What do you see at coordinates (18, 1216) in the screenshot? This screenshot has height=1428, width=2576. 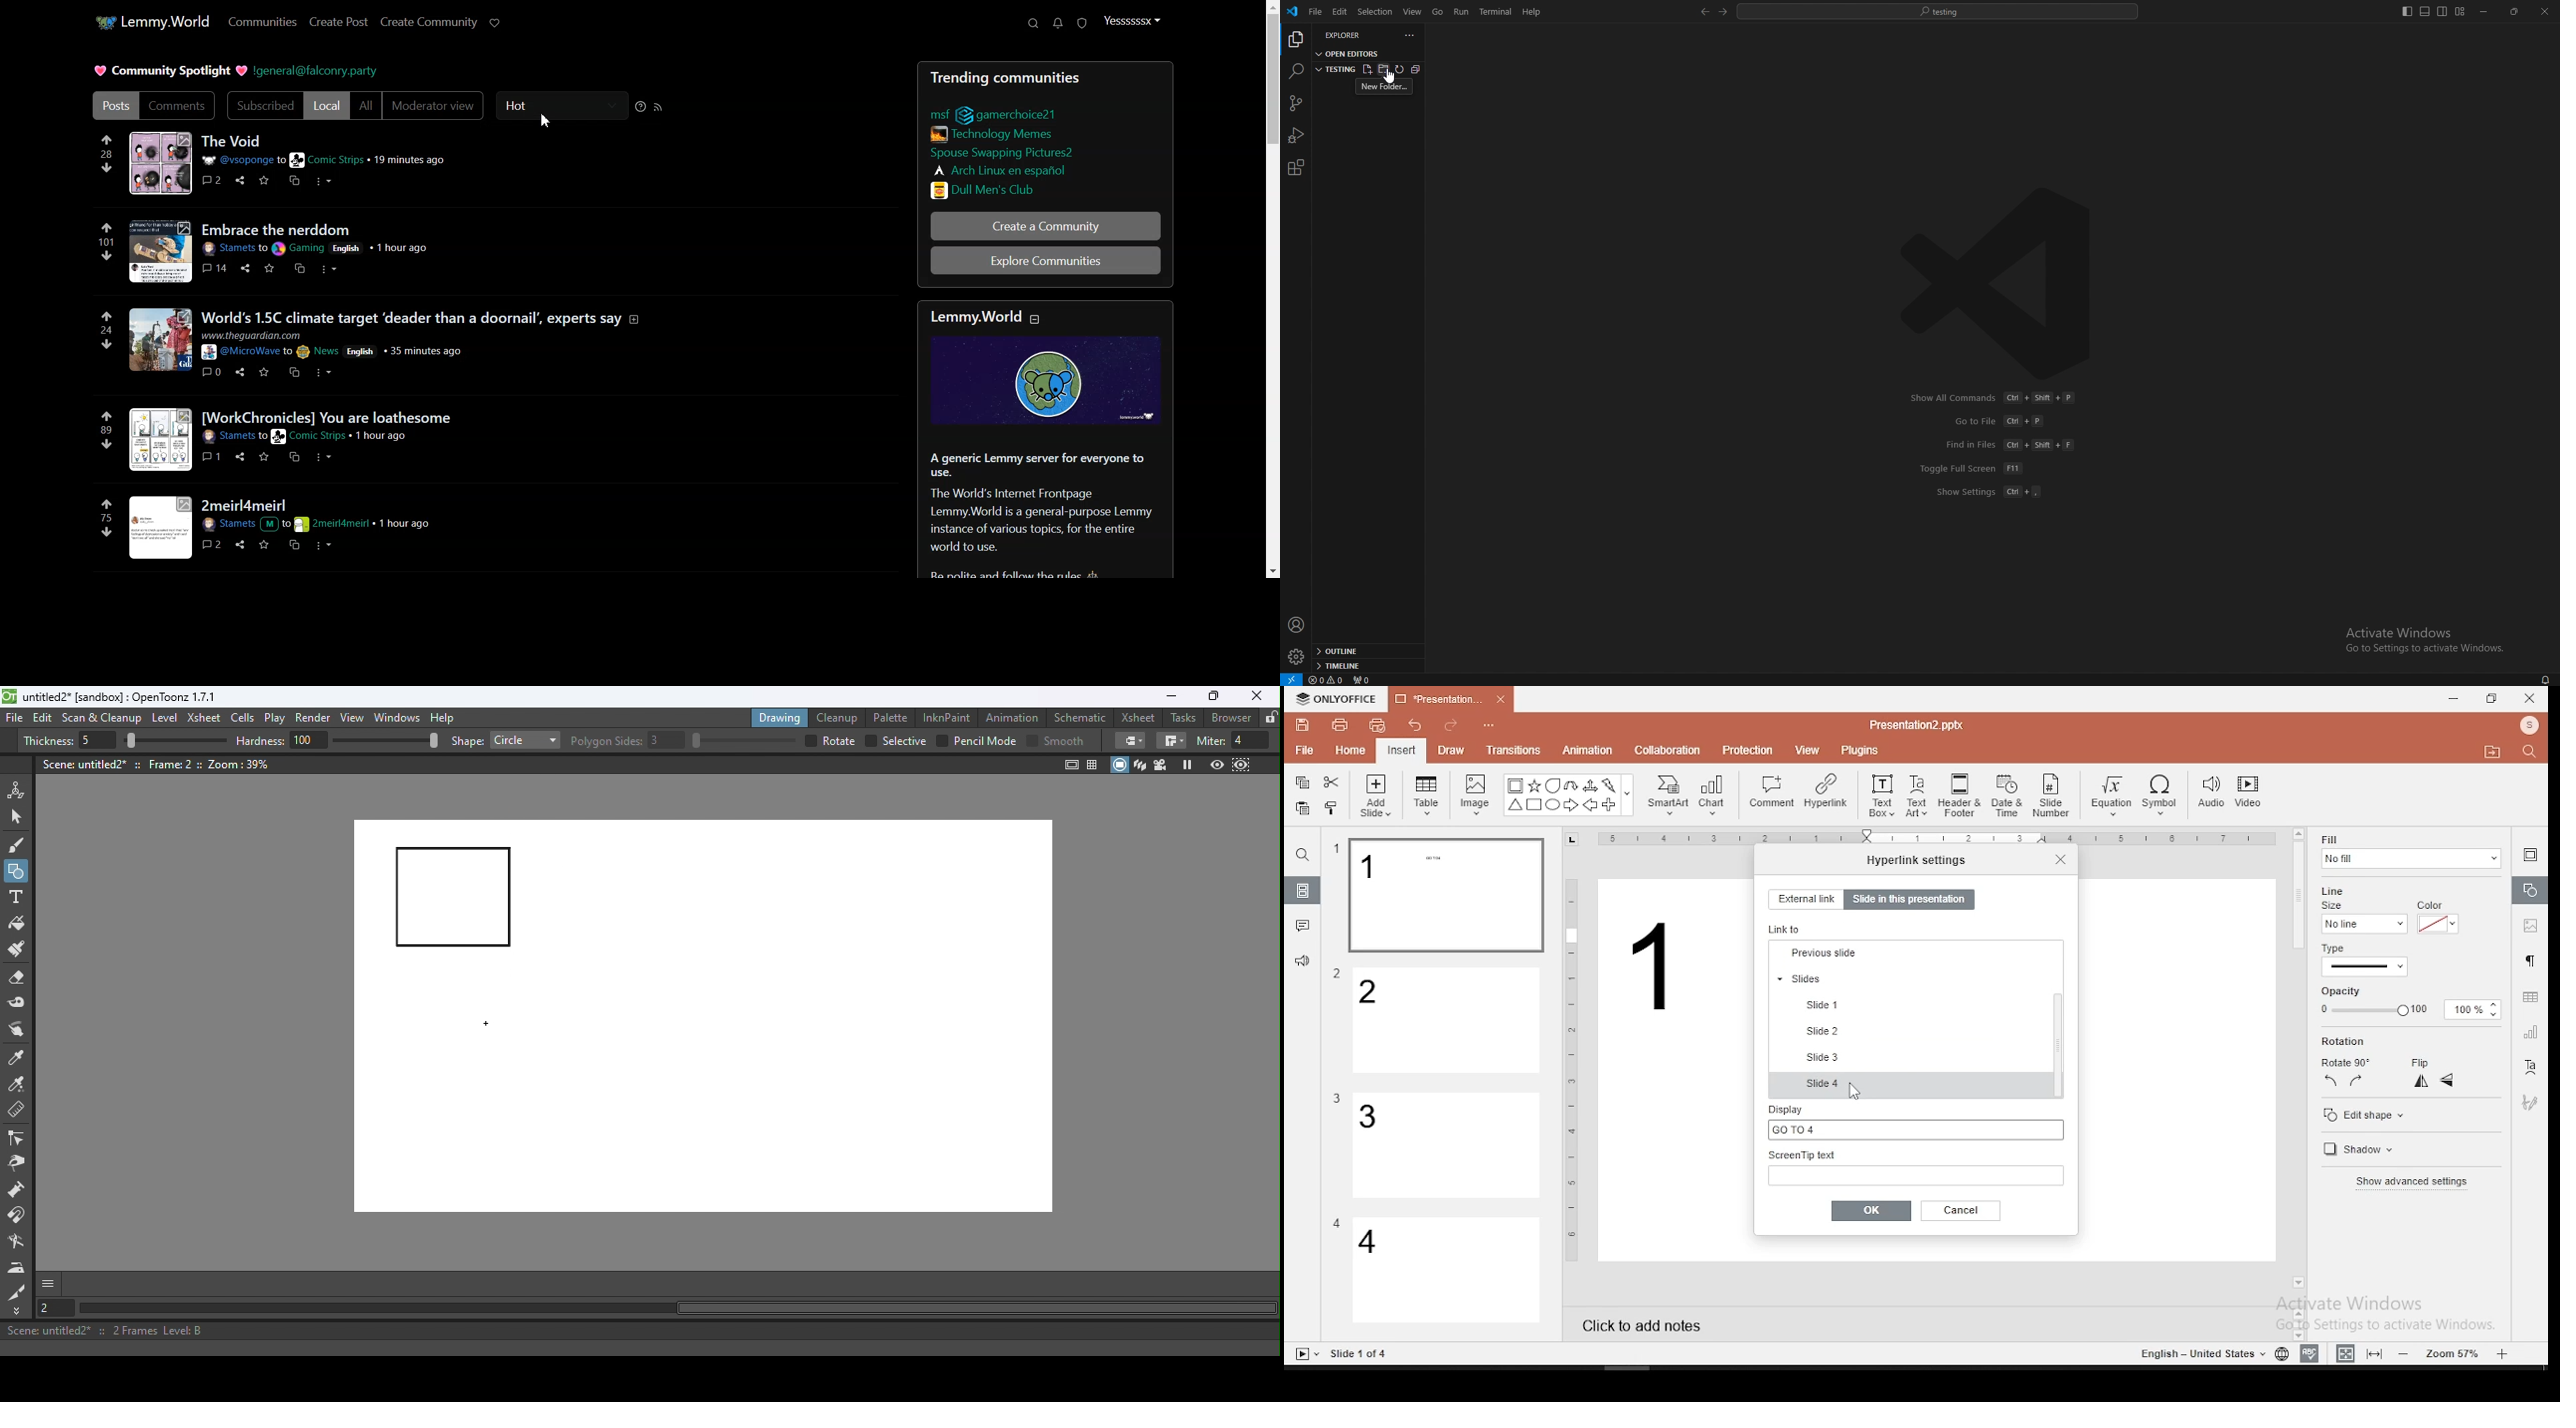 I see `Magnet tool` at bounding box center [18, 1216].